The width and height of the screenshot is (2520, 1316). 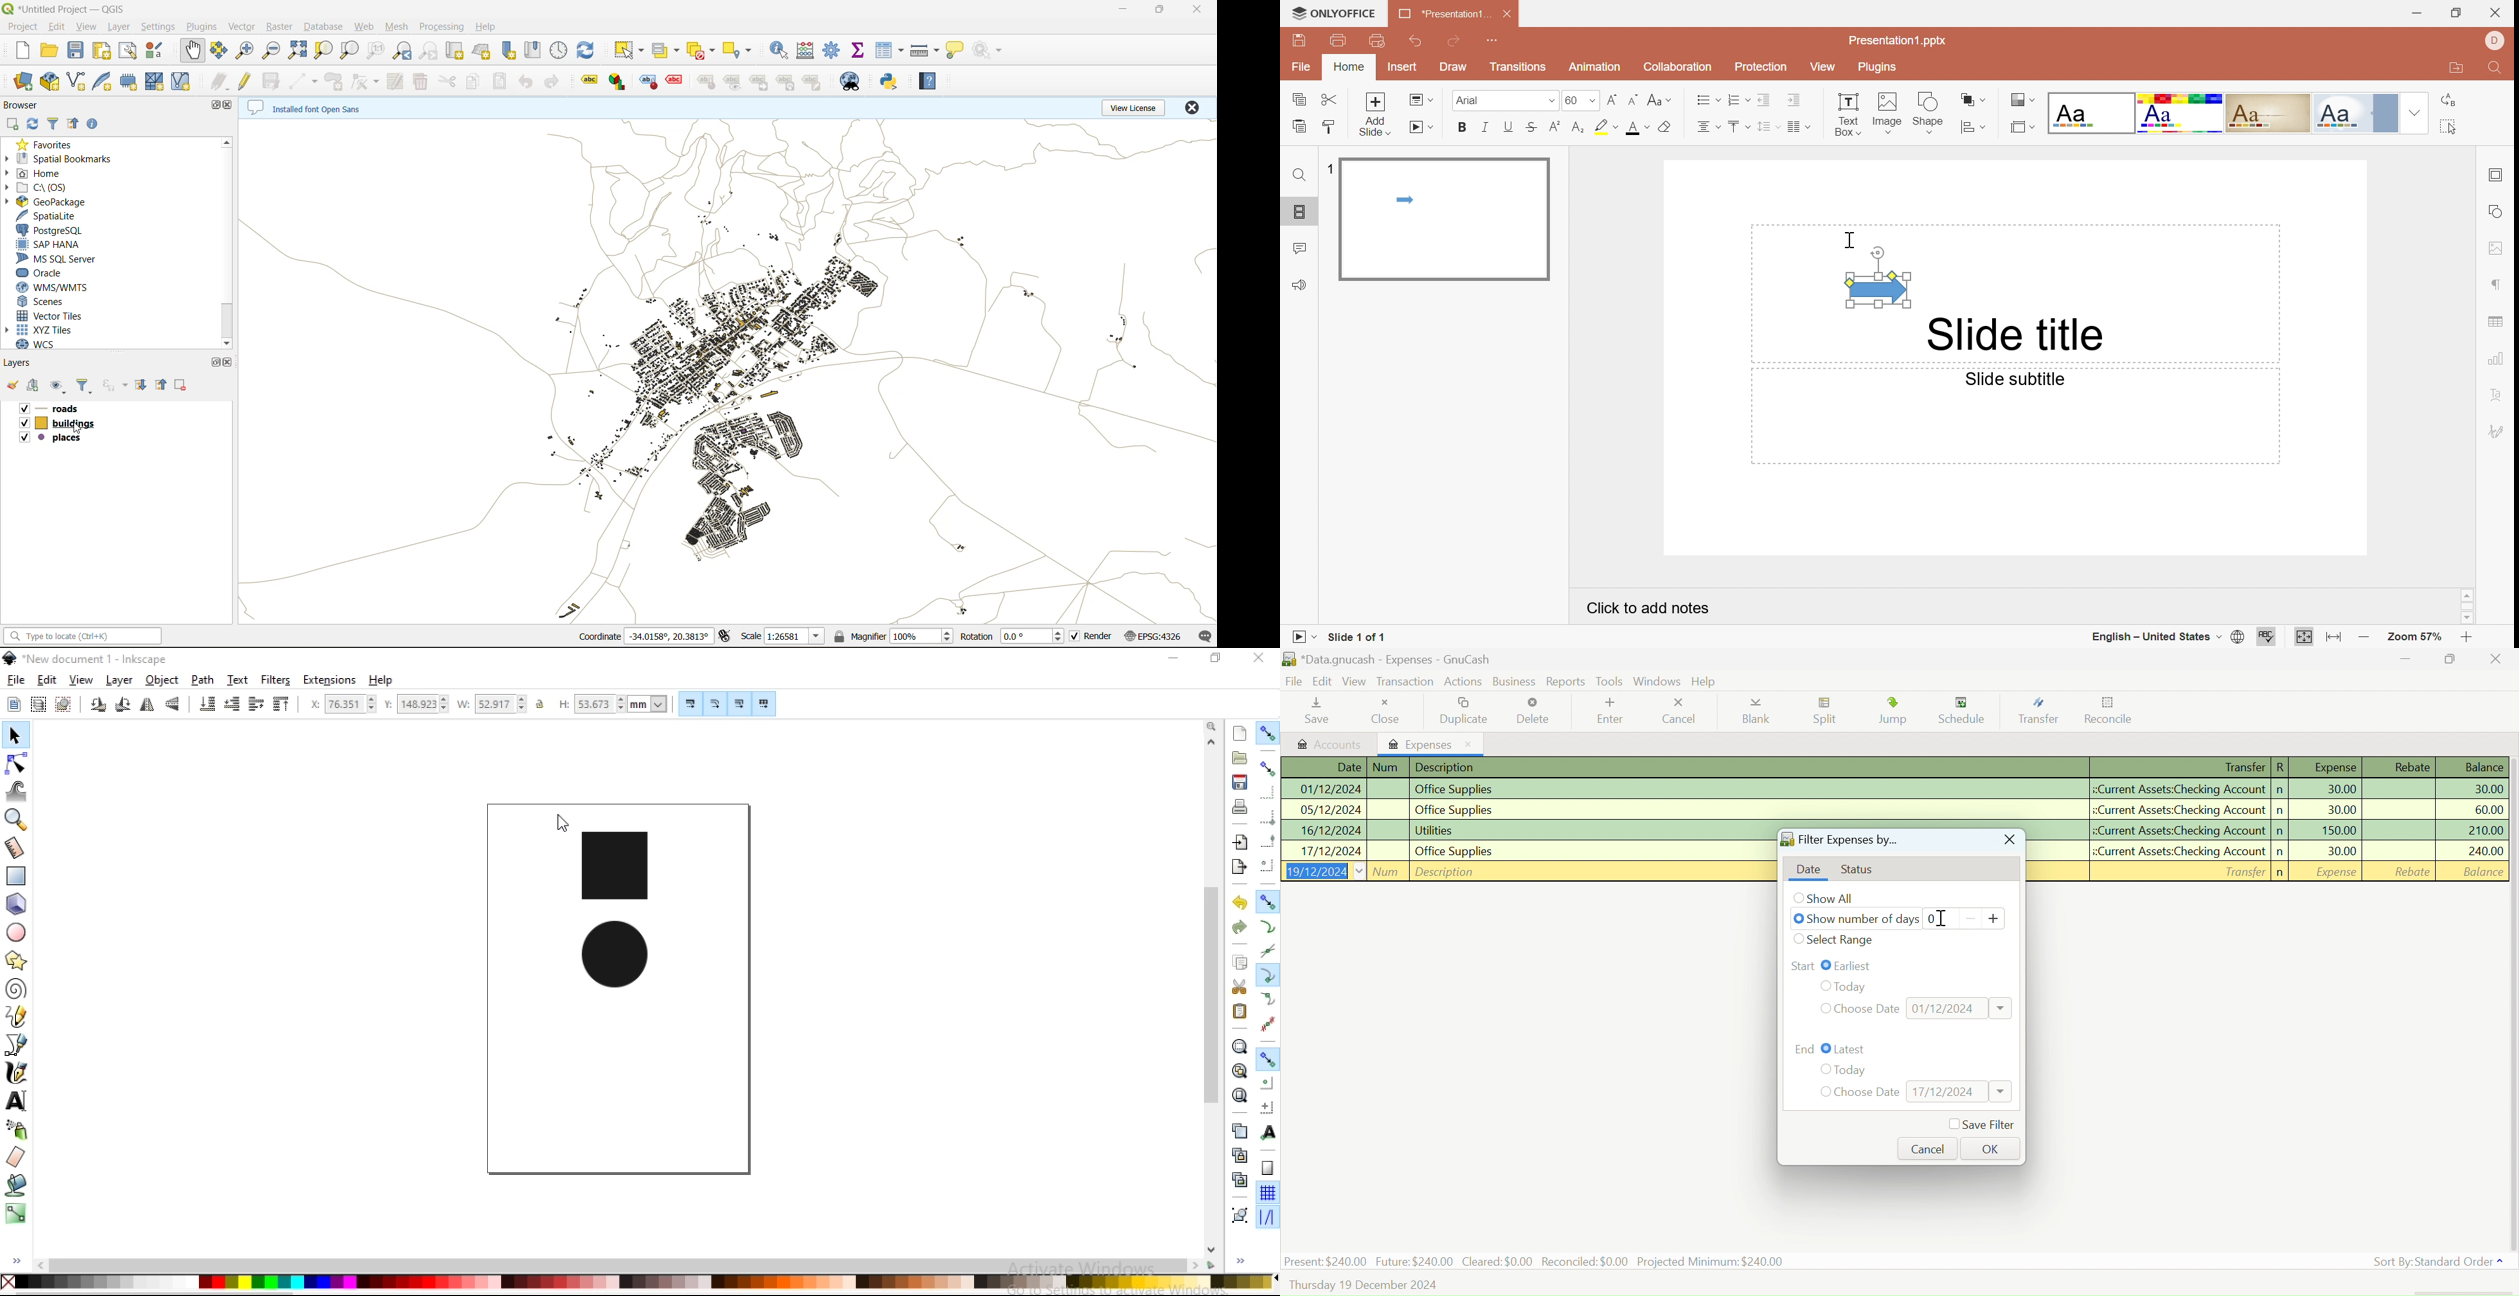 I want to click on Animation, so click(x=1592, y=67).